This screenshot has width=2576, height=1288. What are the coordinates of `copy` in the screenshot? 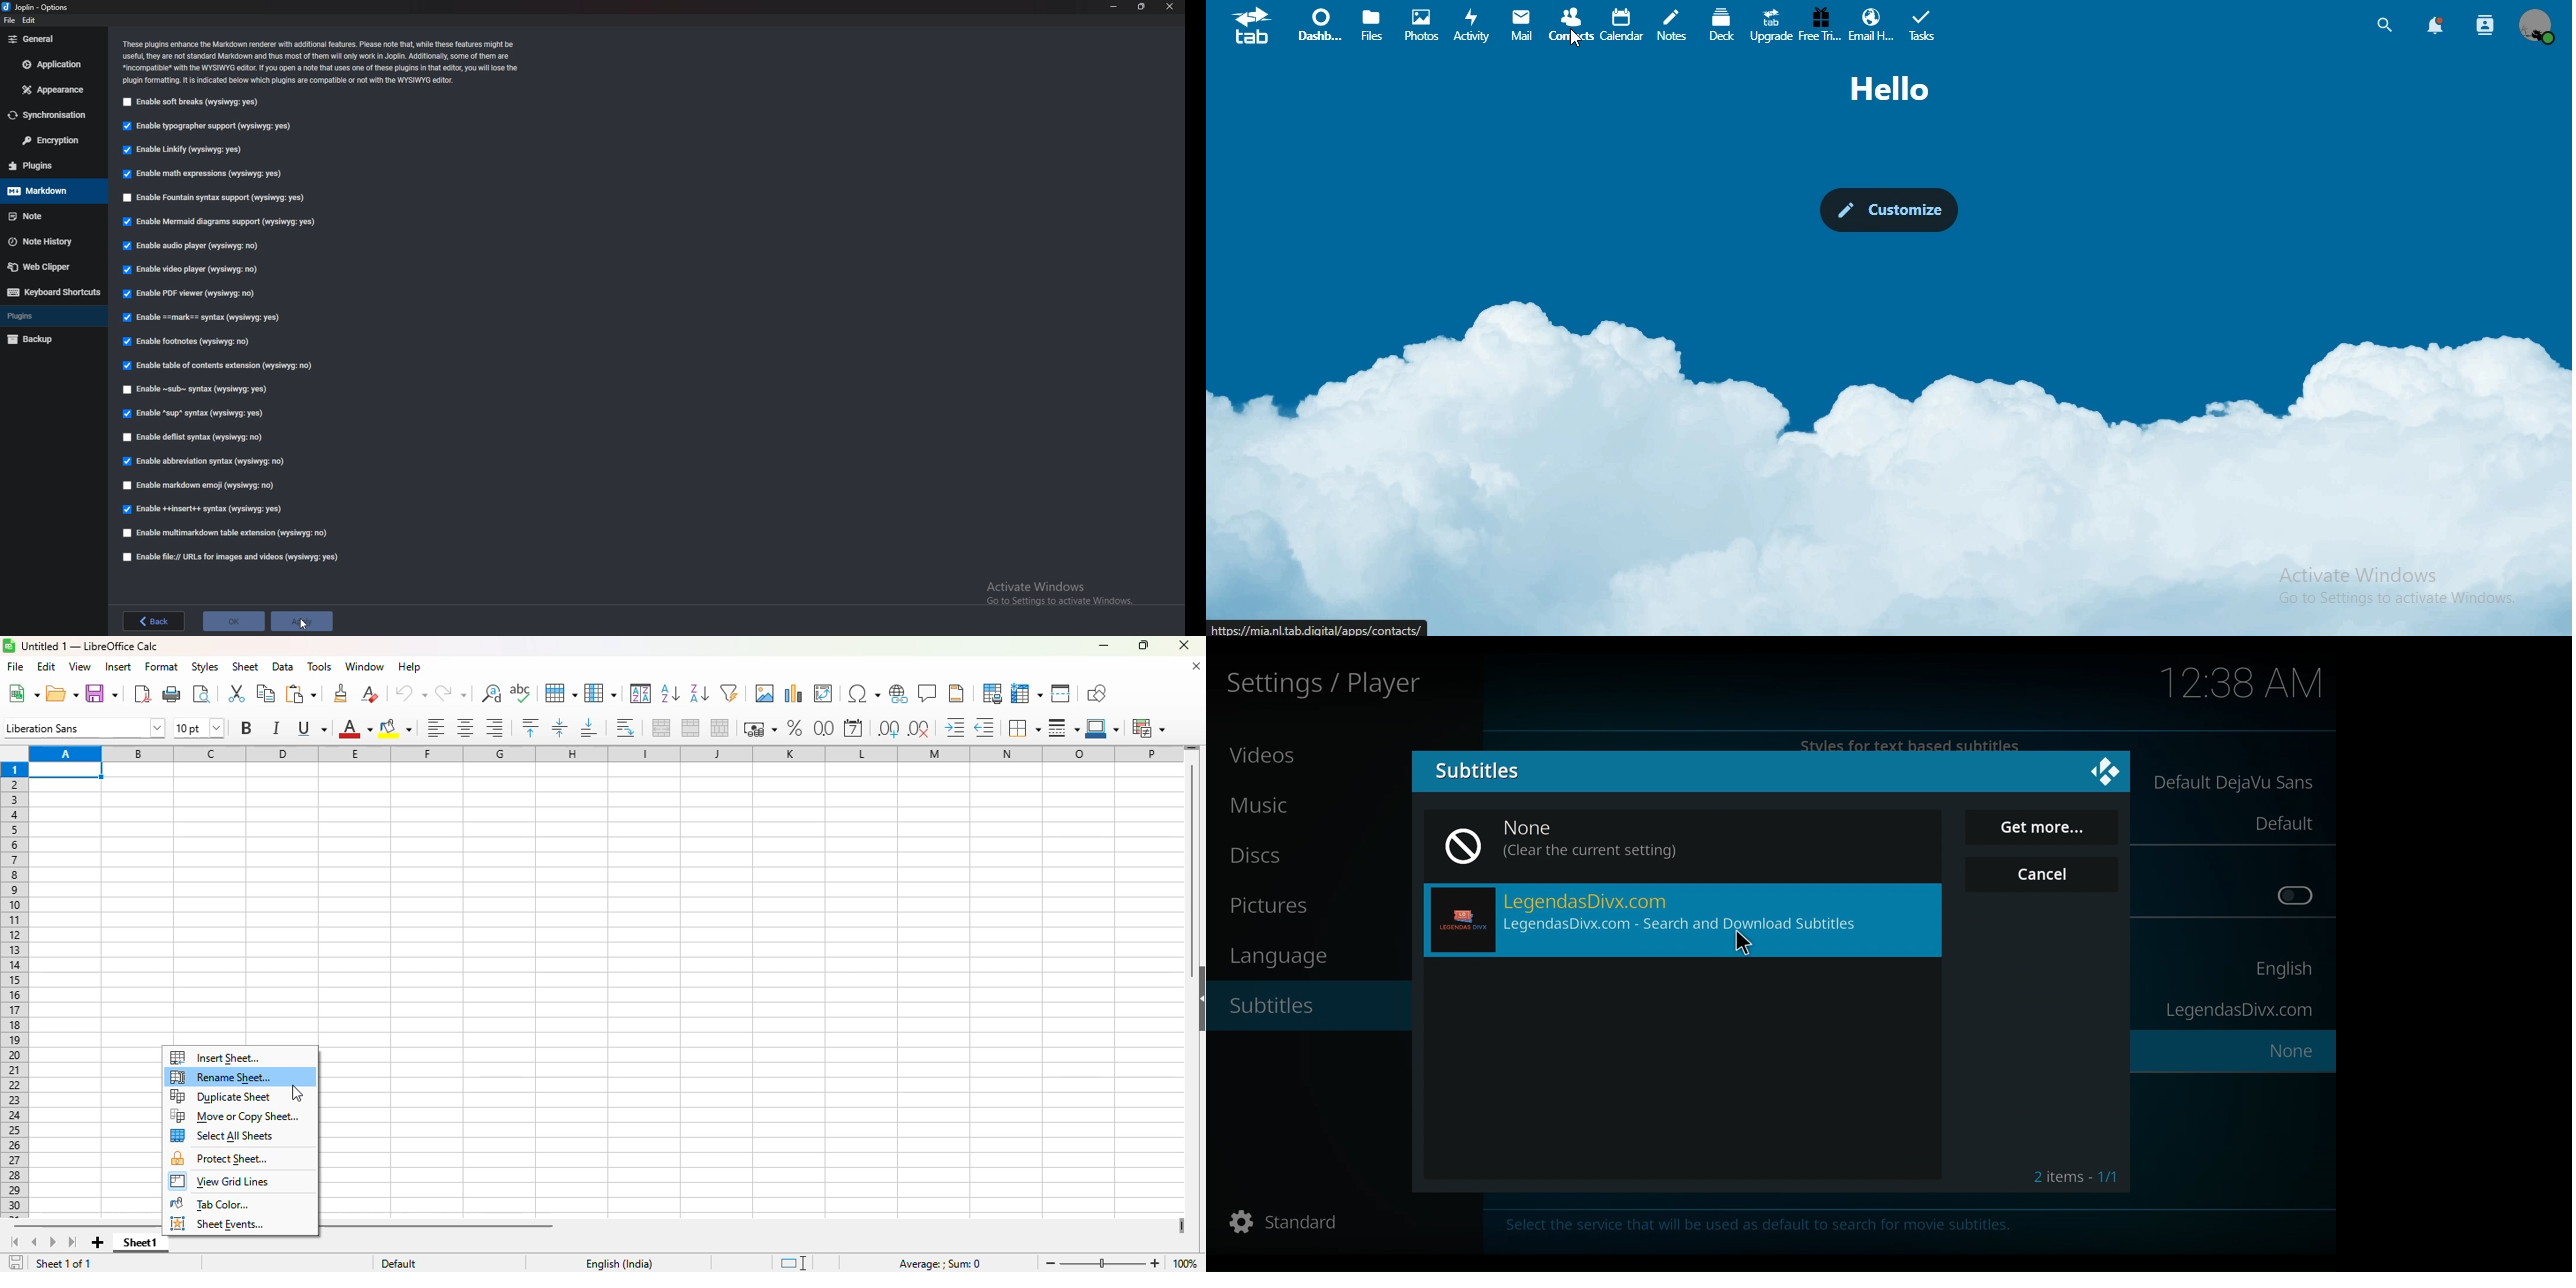 It's located at (266, 692).